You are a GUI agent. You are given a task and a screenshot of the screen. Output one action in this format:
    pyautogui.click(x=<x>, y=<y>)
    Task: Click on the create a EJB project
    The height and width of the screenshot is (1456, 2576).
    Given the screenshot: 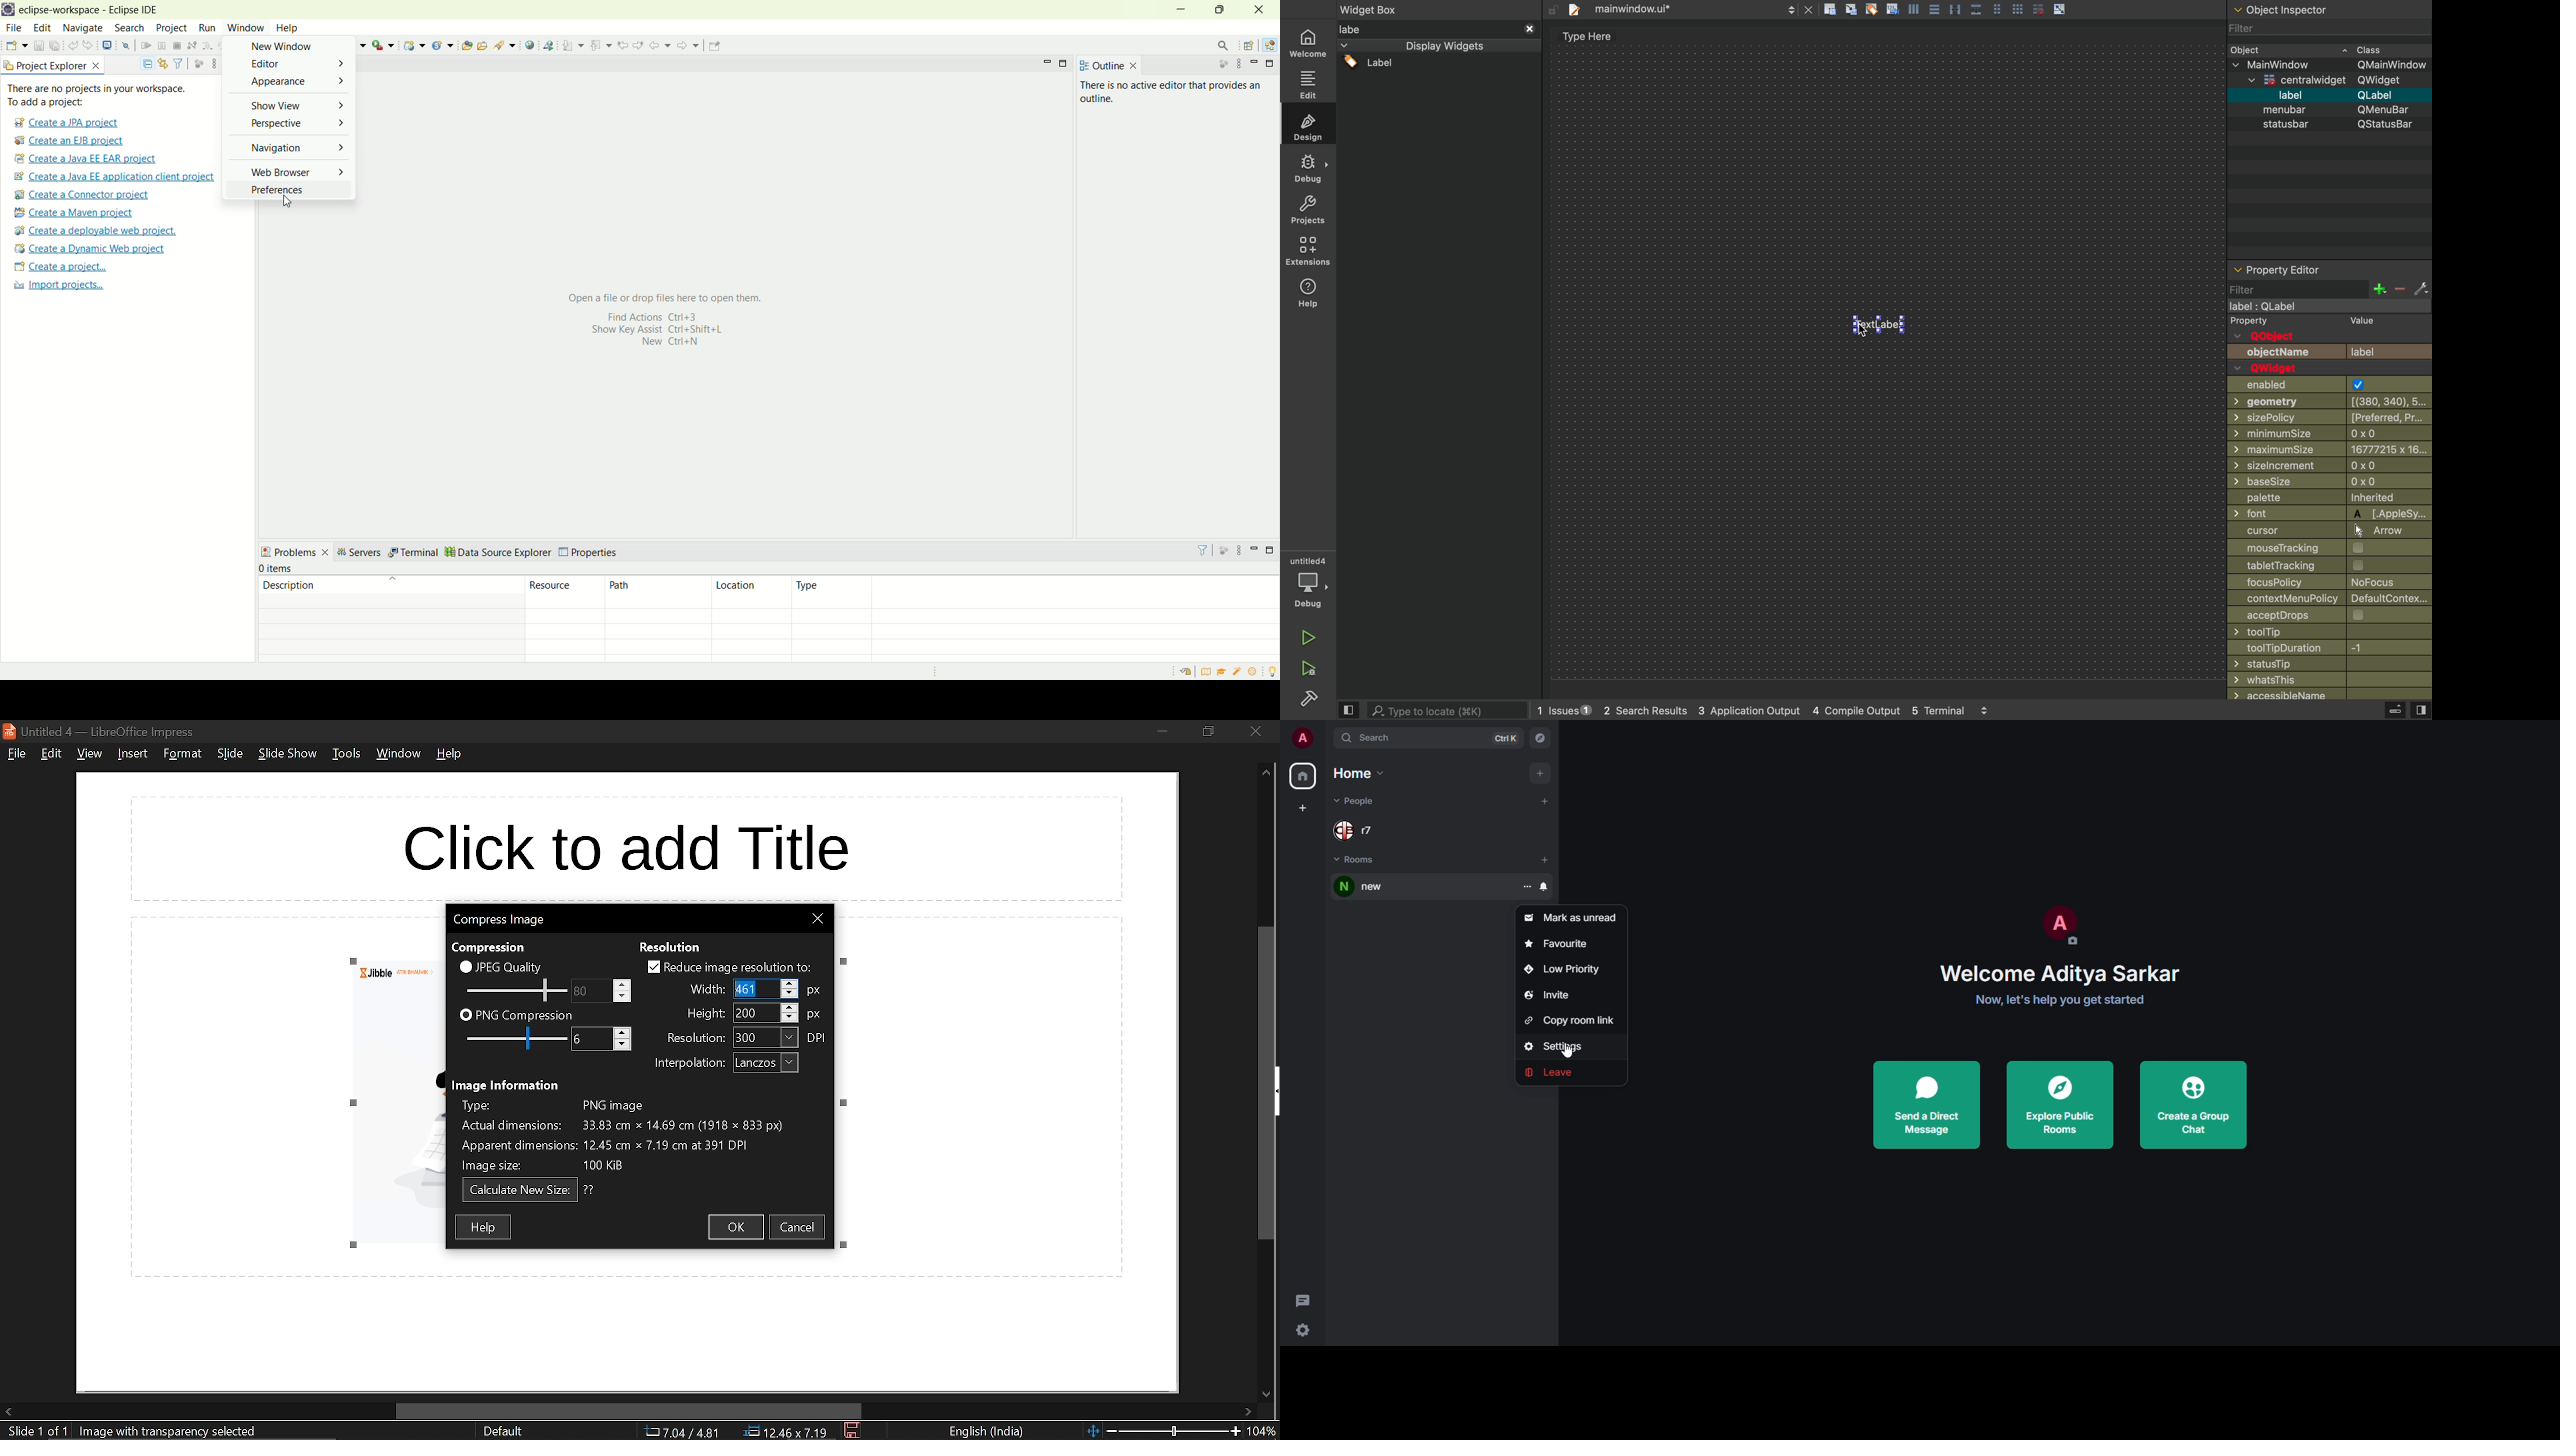 What is the action you would take?
    pyautogui.click(x=70, y=141)
    